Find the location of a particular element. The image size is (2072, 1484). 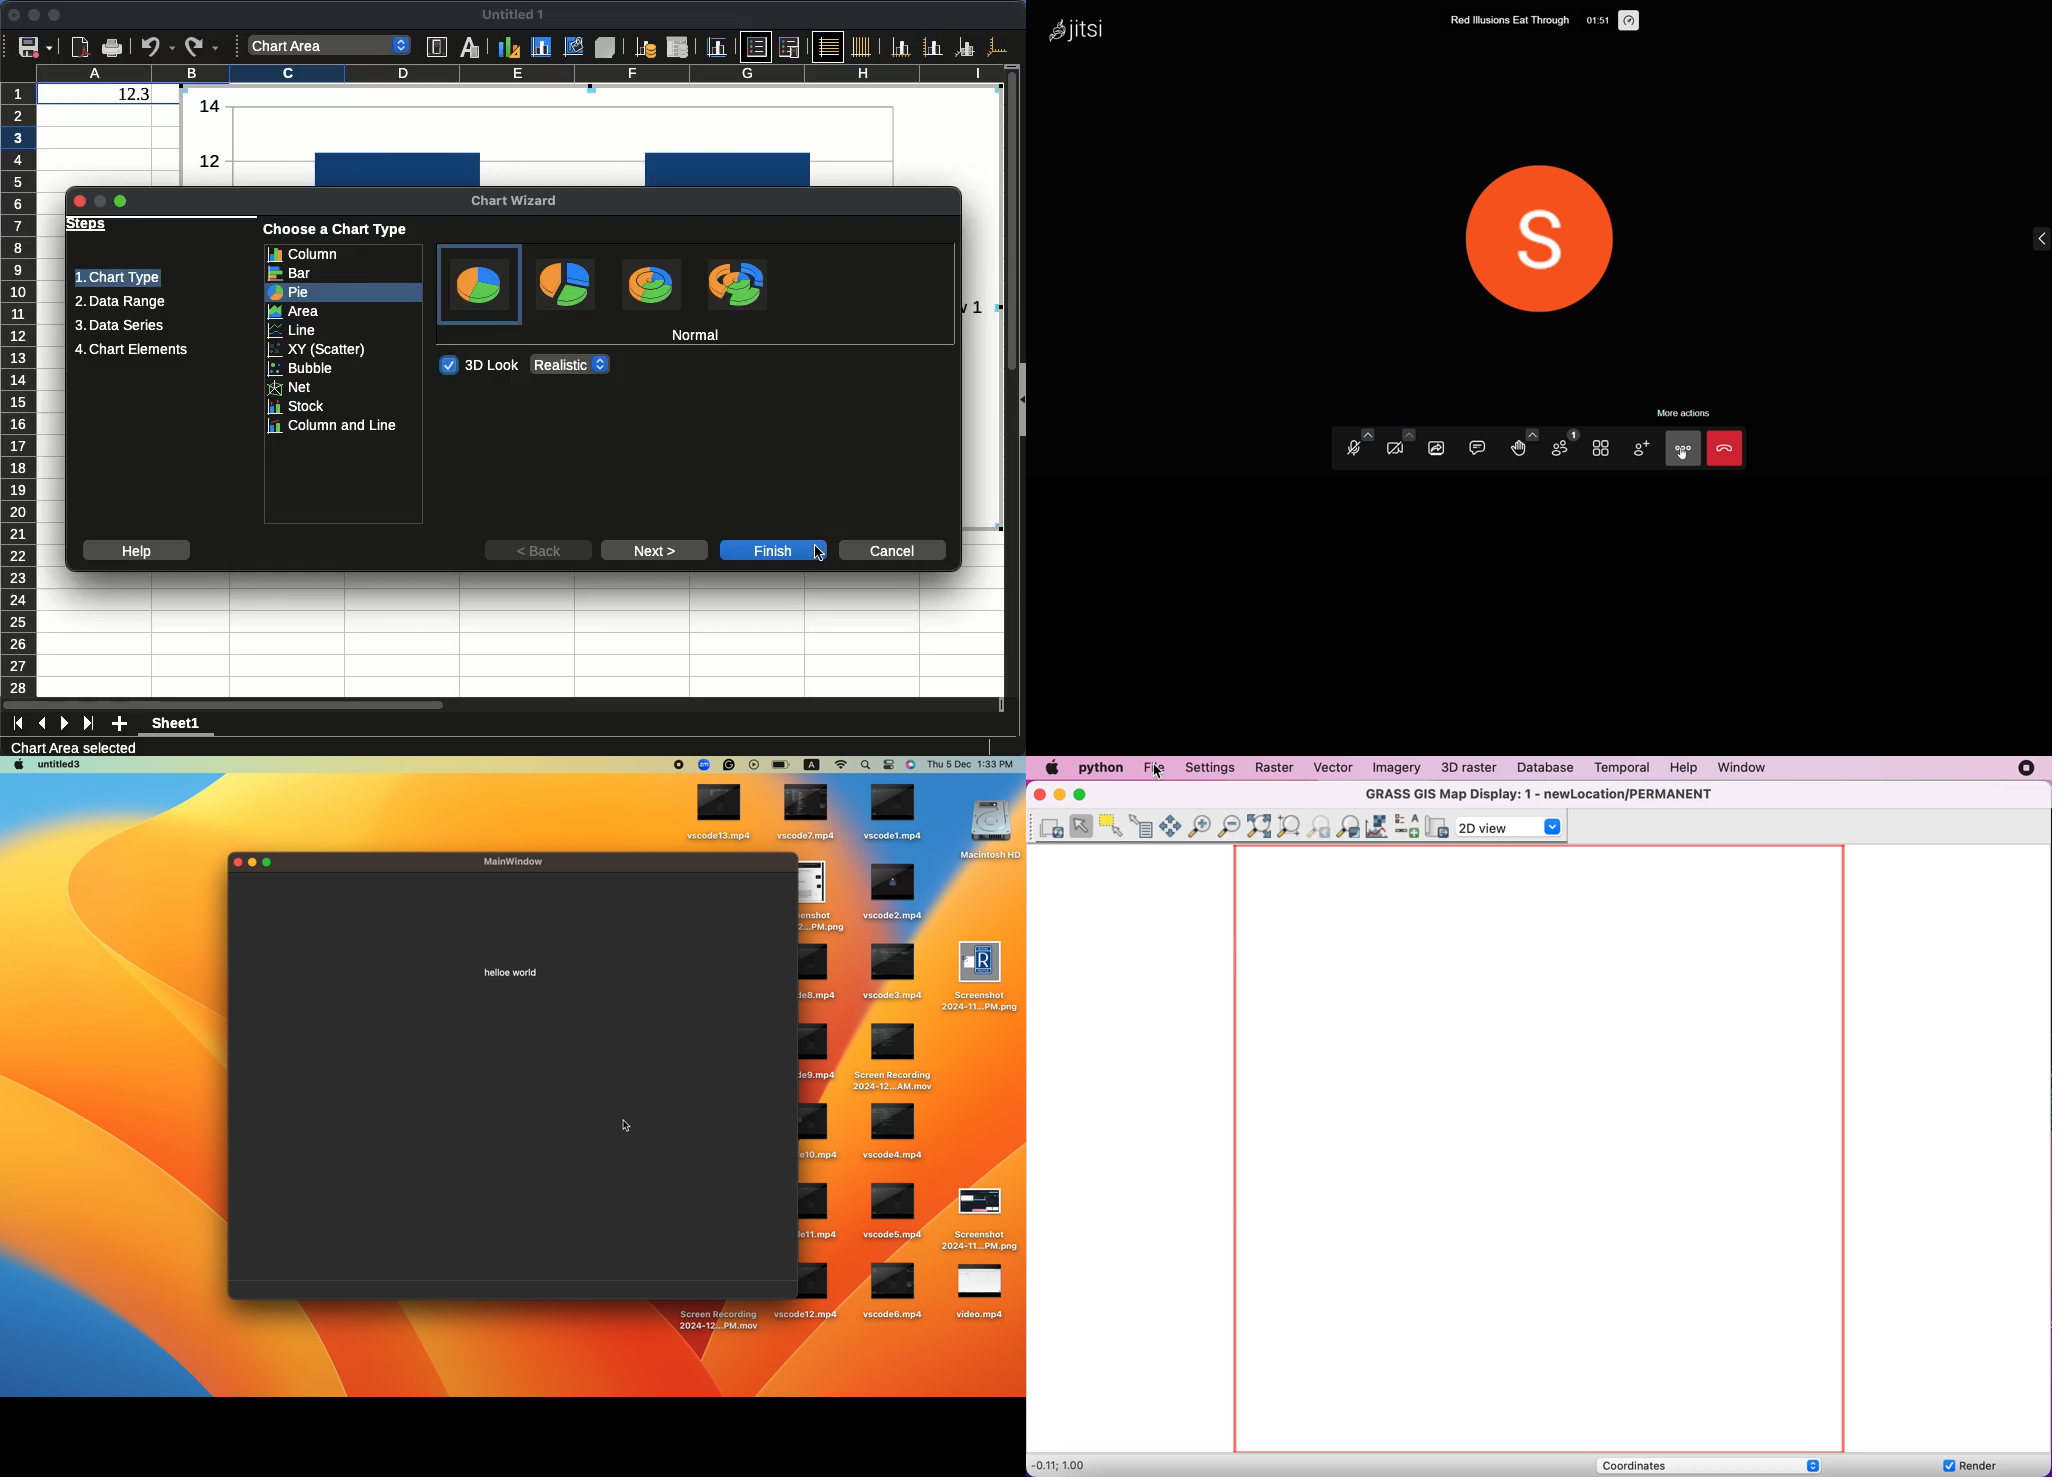

more is located at coordinates (1684, 449).